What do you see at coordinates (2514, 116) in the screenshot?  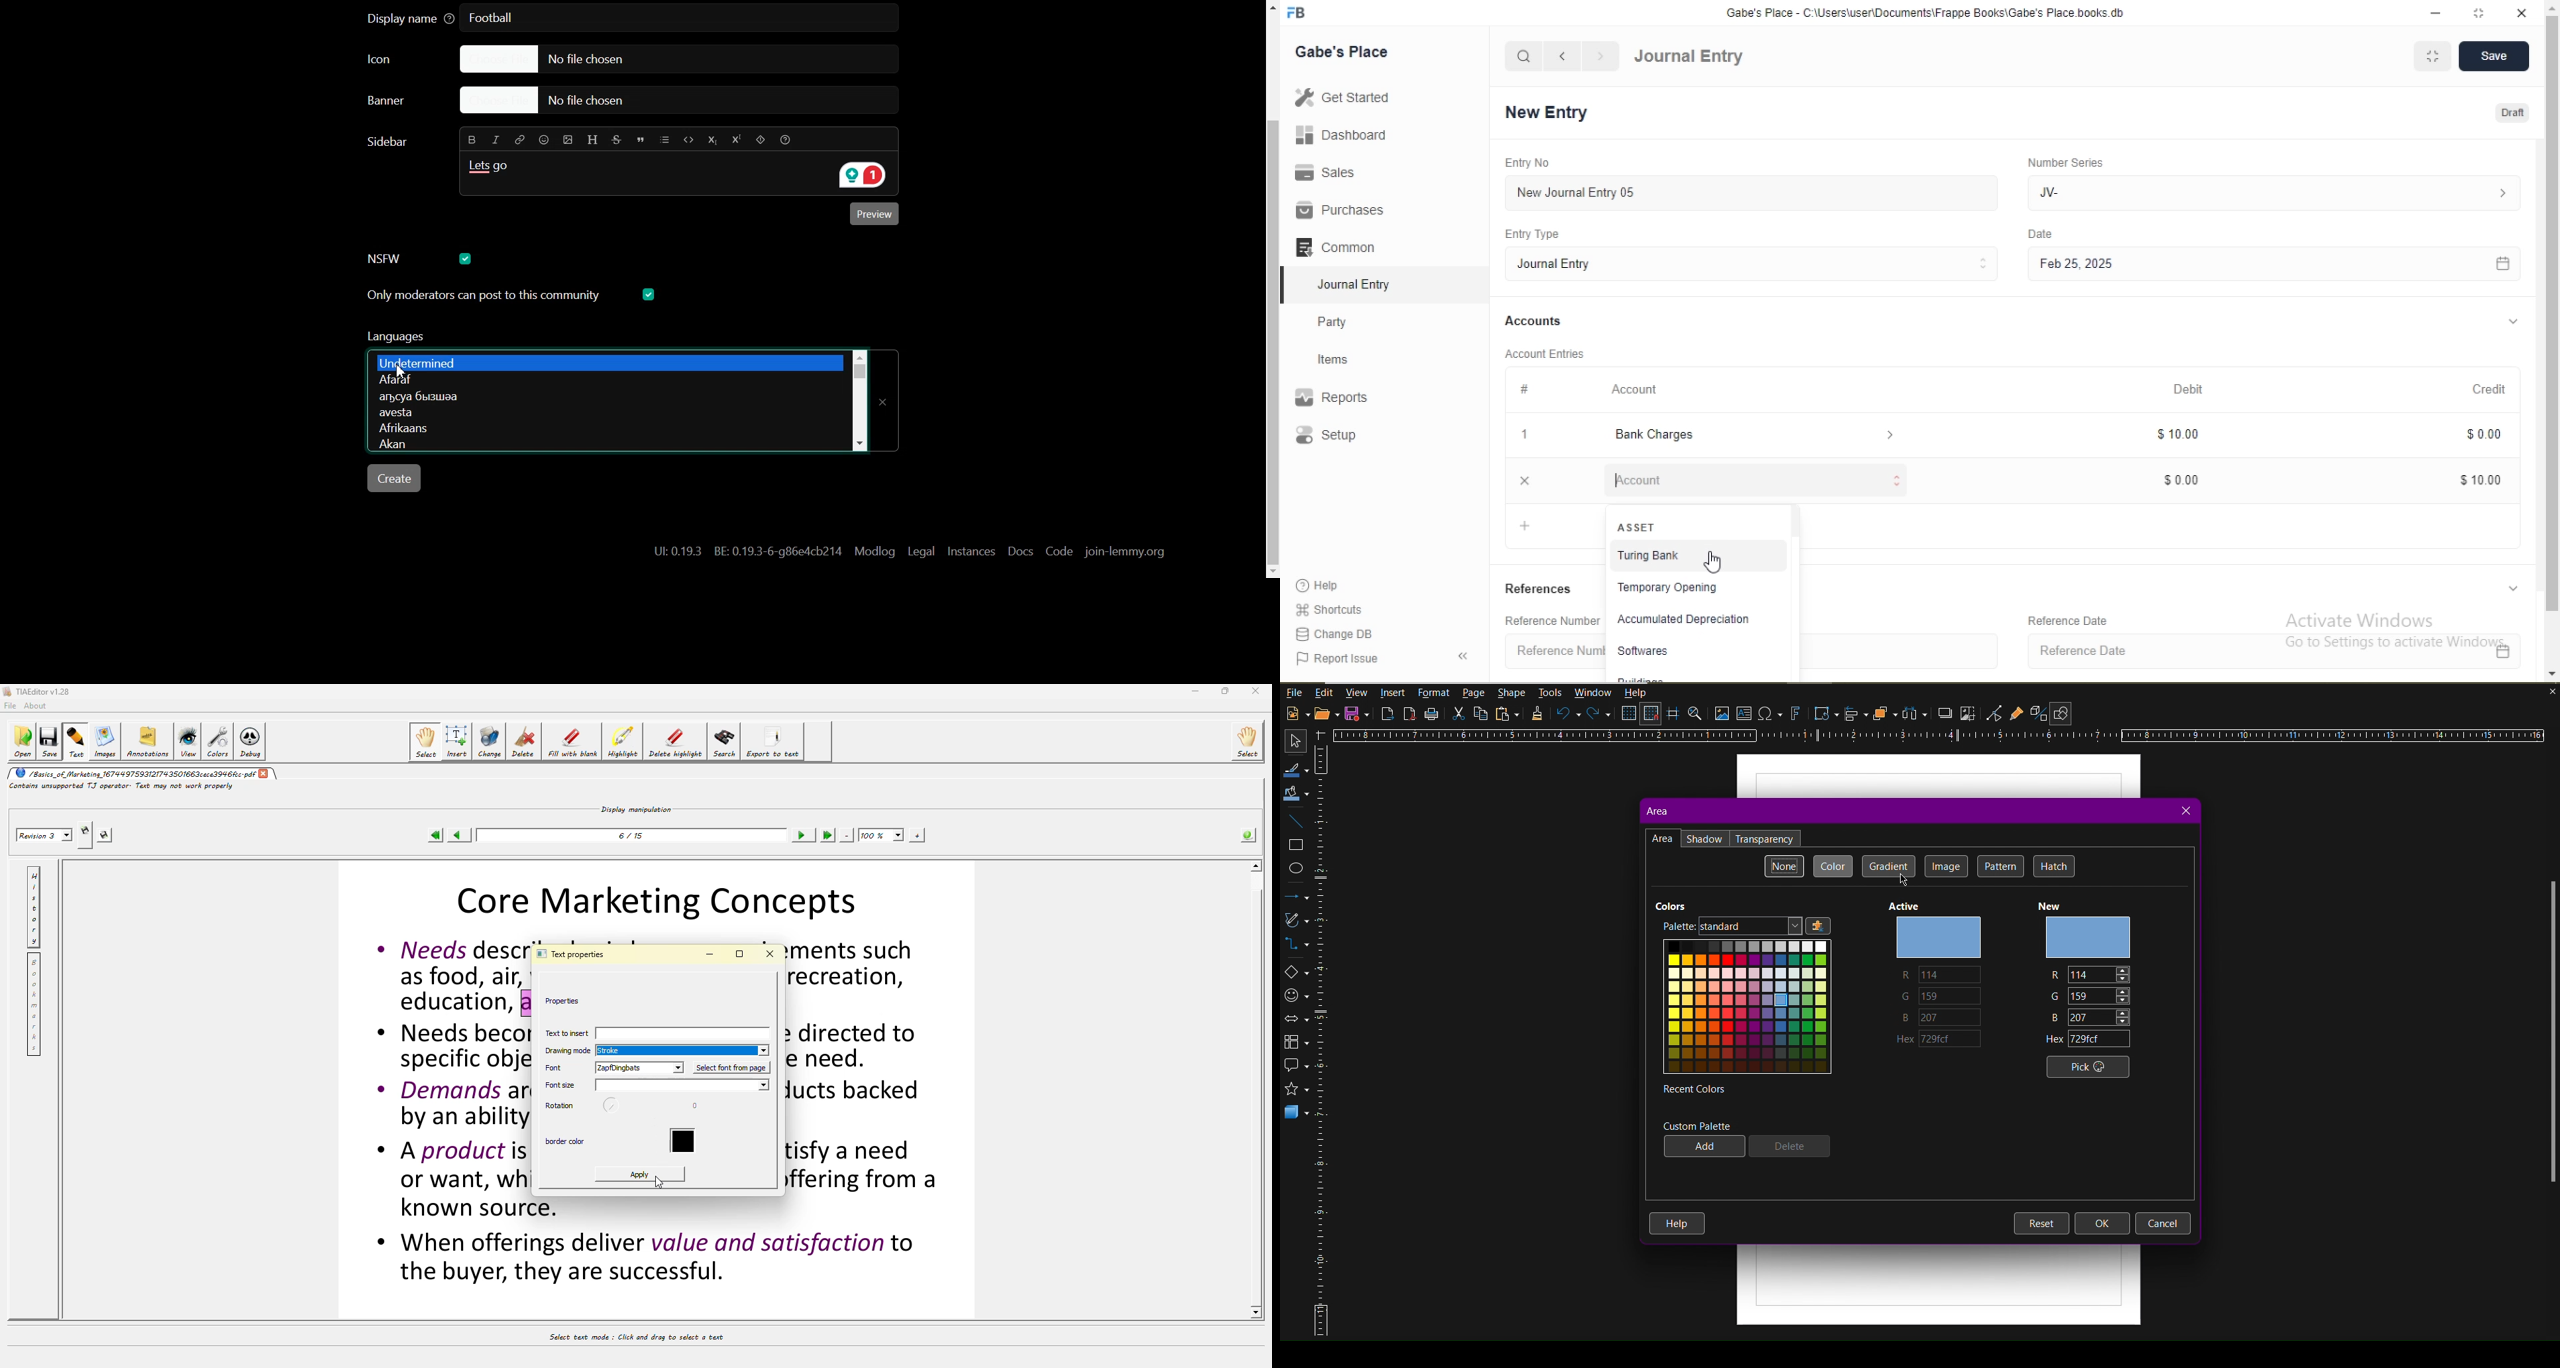 I see `Draft` at bounding box center [2514, 116].